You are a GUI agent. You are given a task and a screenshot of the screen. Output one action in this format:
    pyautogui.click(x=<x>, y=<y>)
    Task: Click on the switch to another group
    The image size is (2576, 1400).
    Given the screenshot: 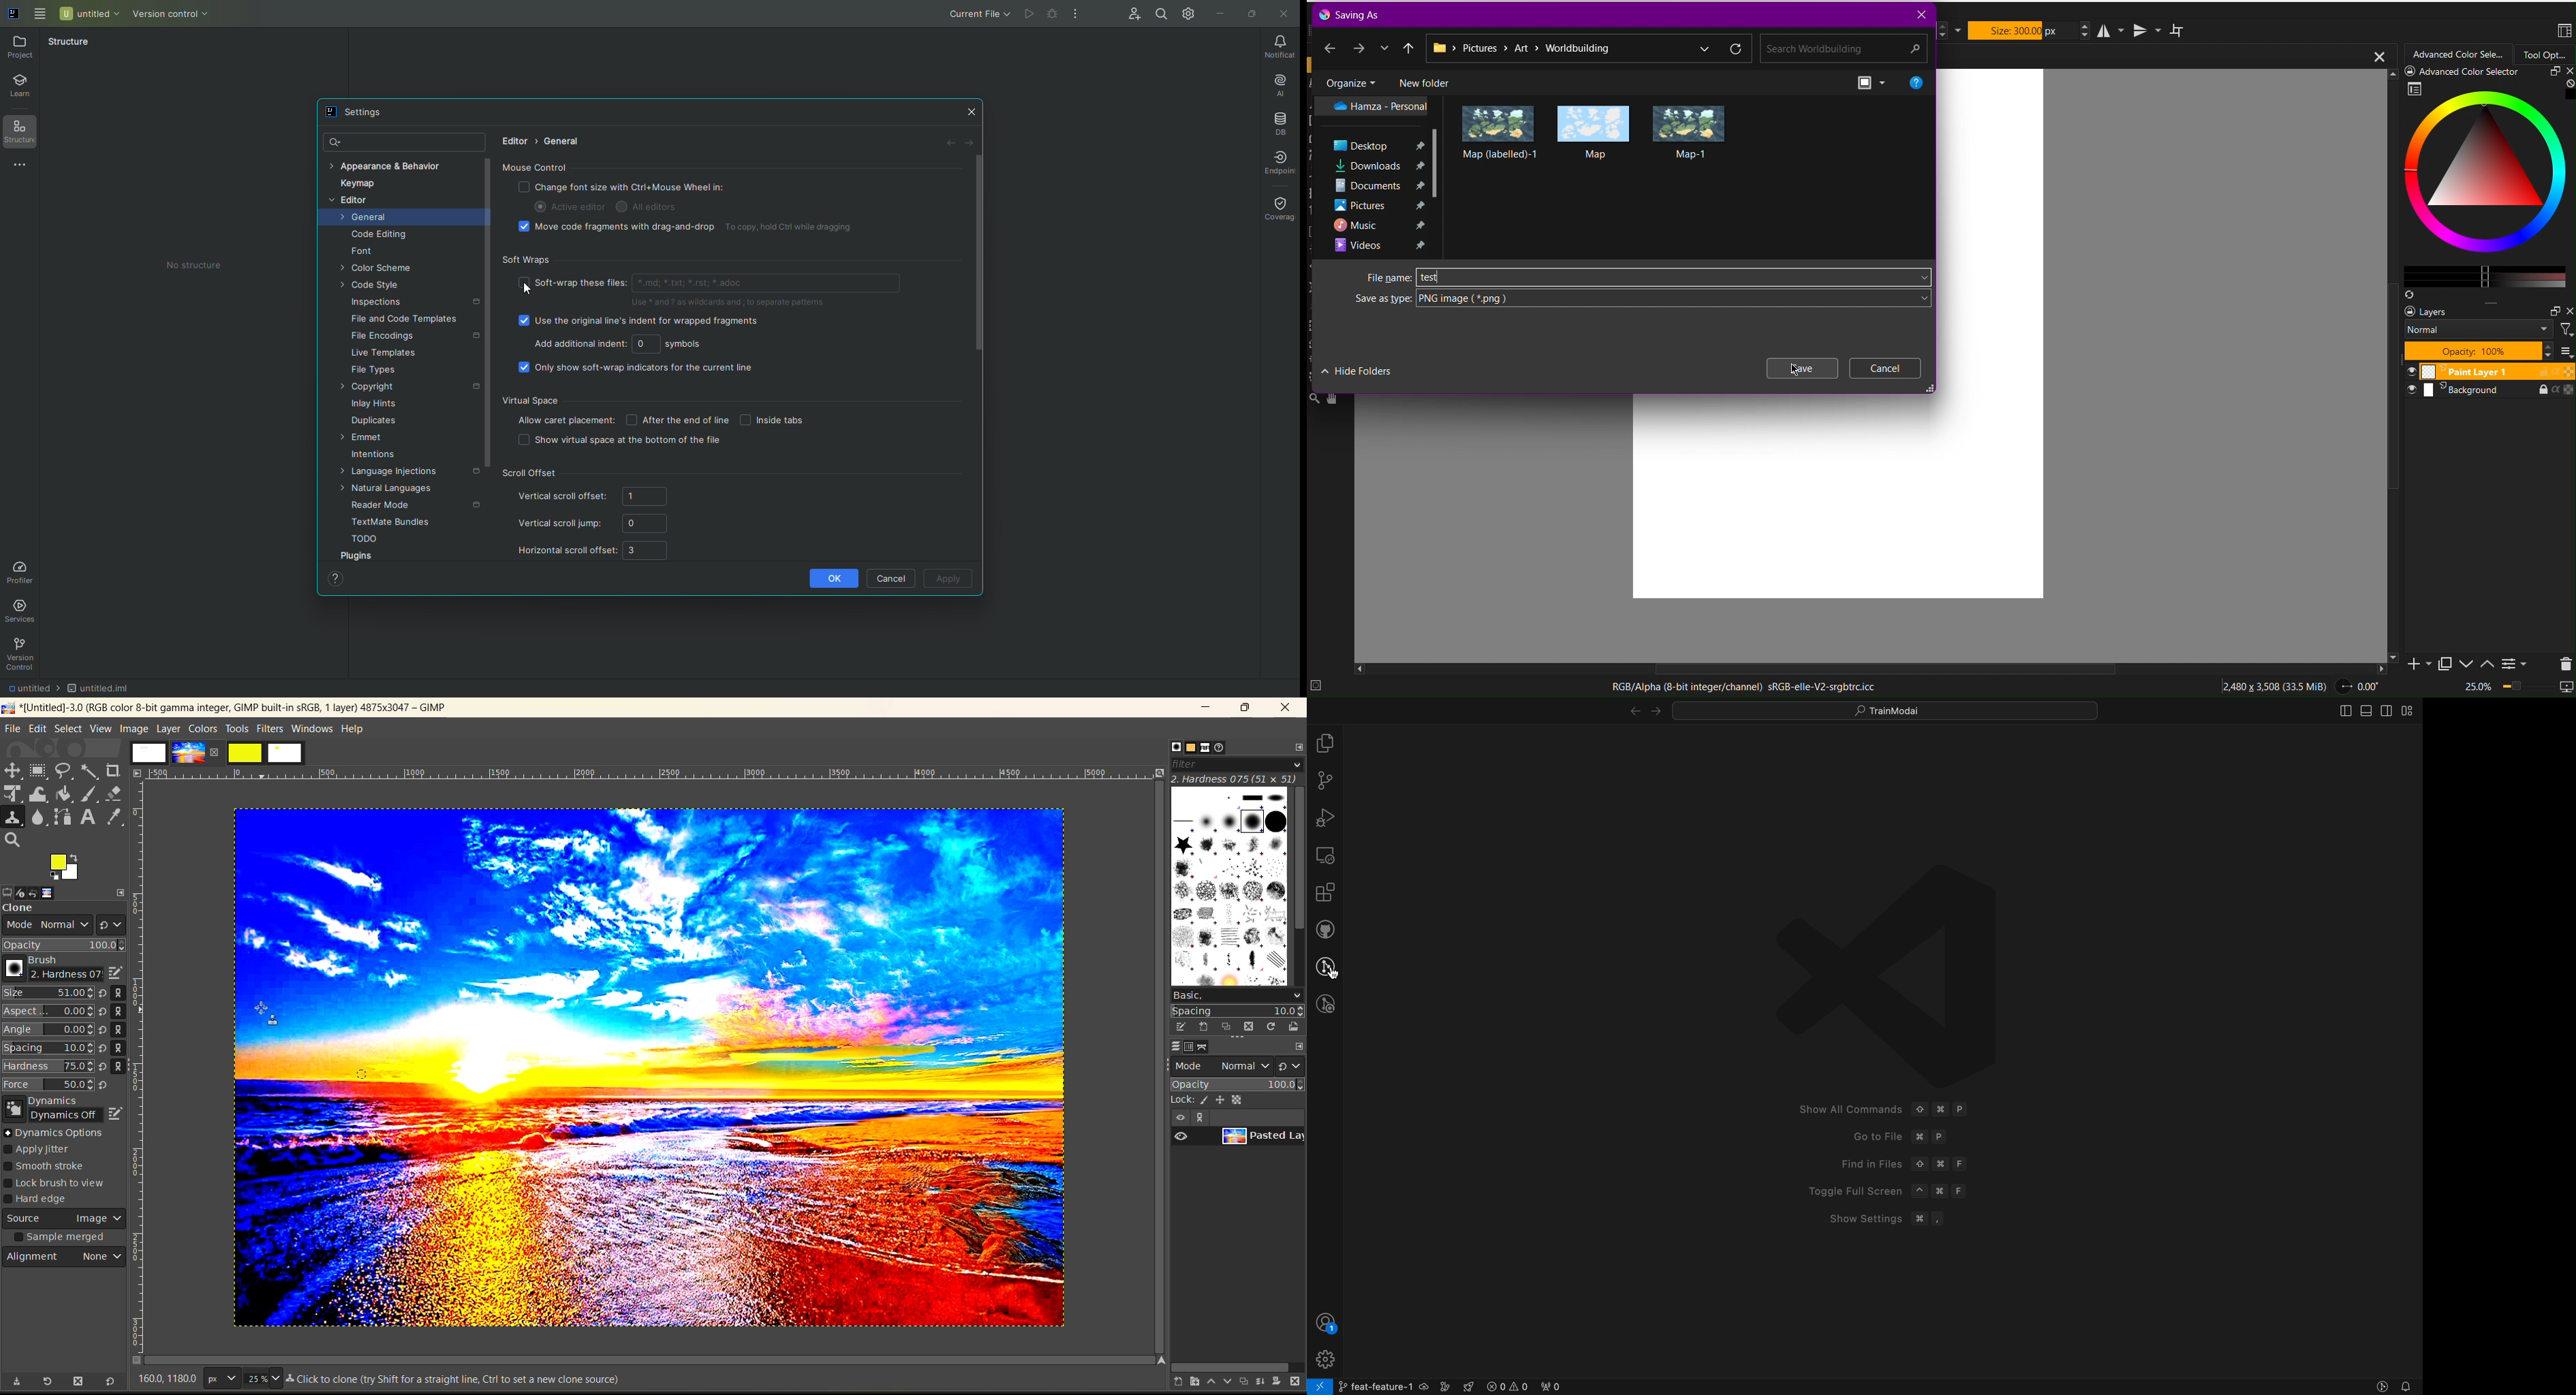 What is the action you would take?
    pyautogui.click(x=1292, y=1066)
    